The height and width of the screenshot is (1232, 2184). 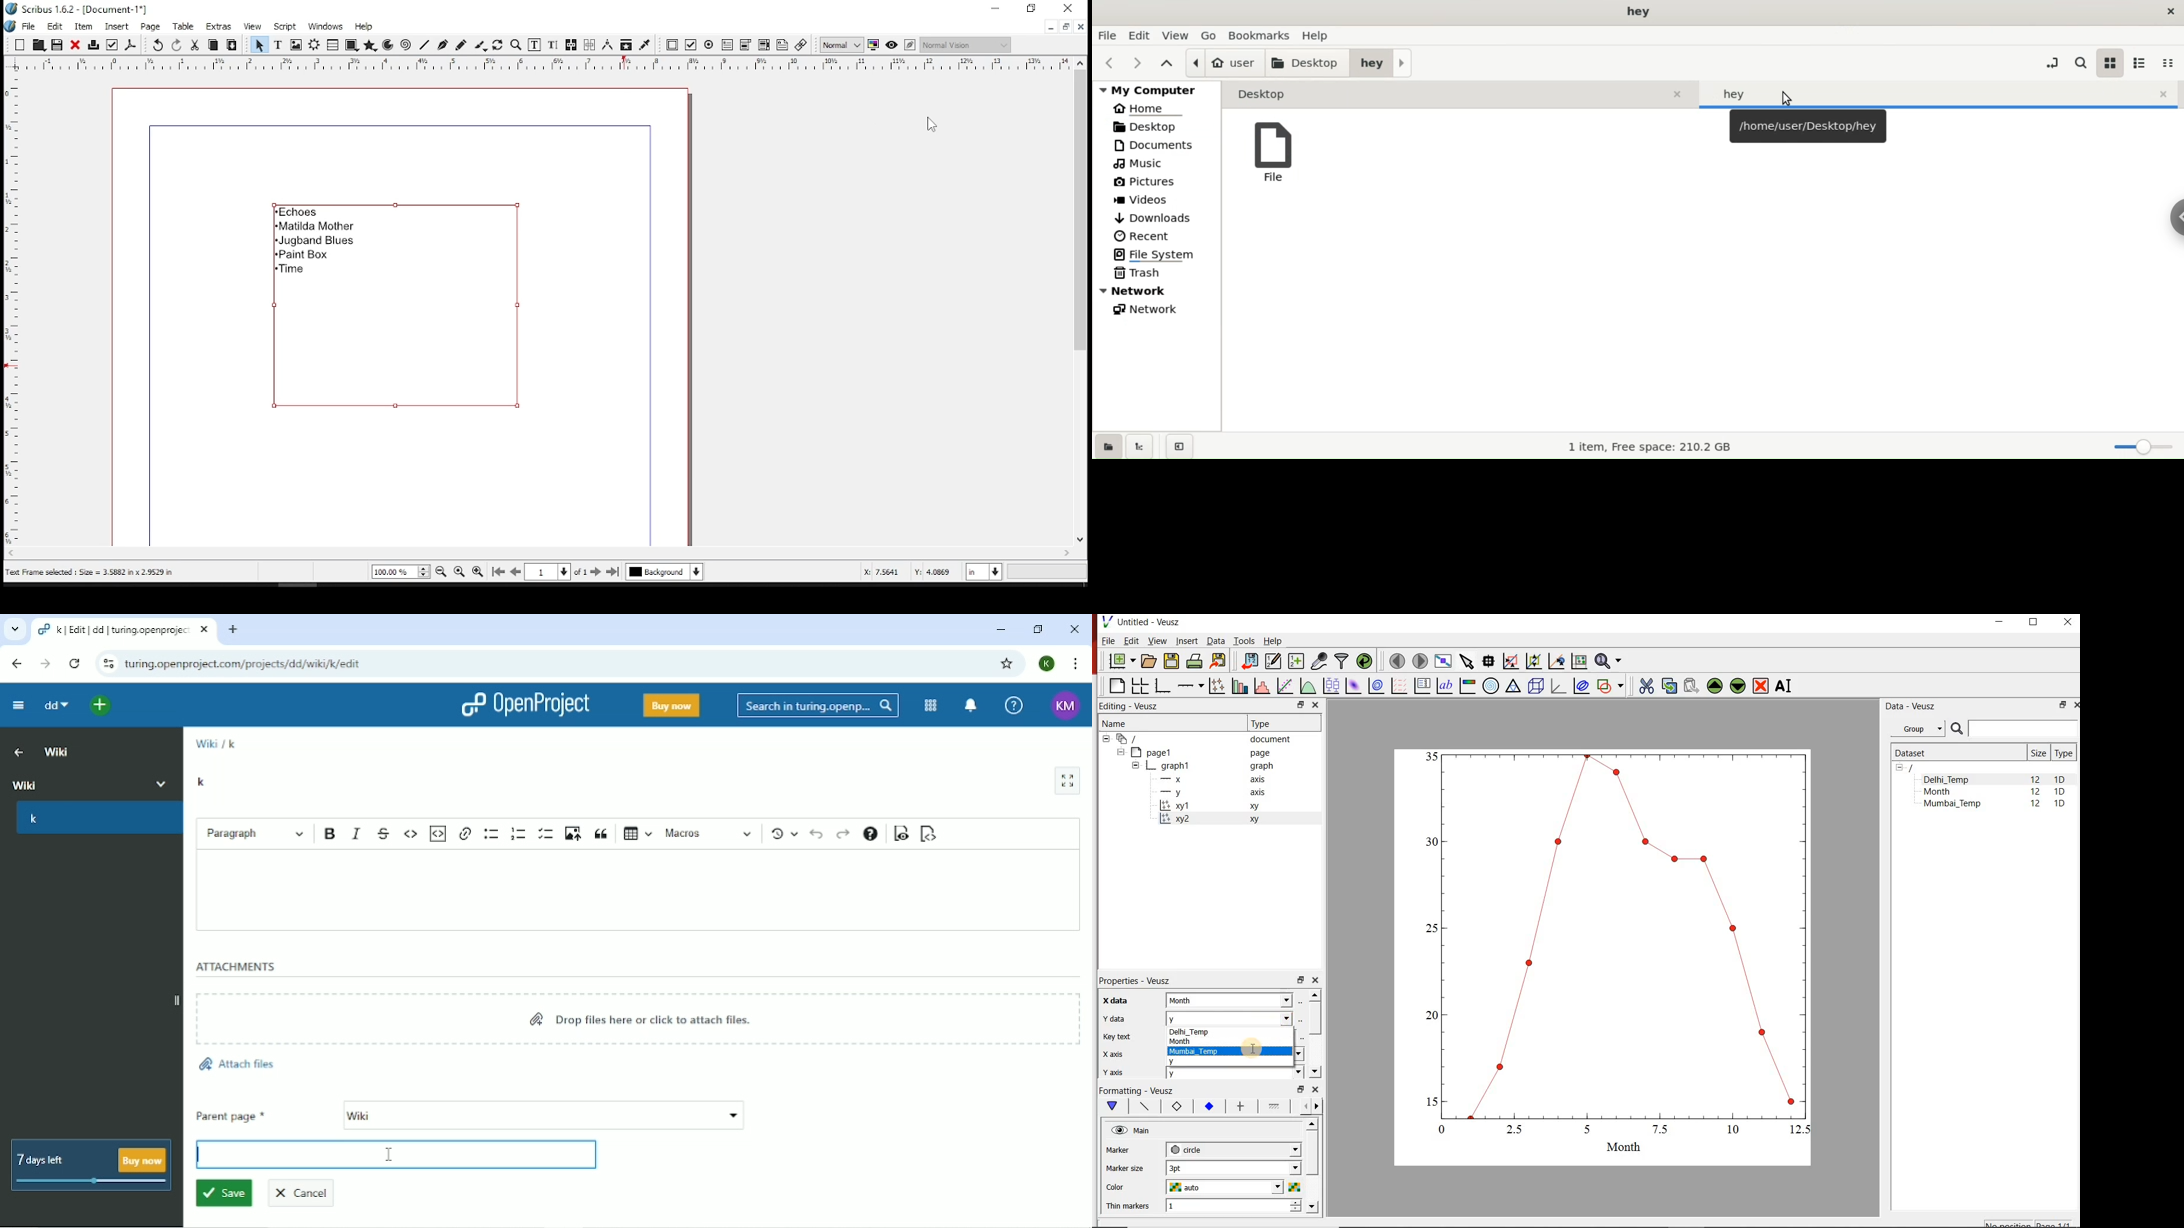 I want to click on dd, so click(x=52, y=706).